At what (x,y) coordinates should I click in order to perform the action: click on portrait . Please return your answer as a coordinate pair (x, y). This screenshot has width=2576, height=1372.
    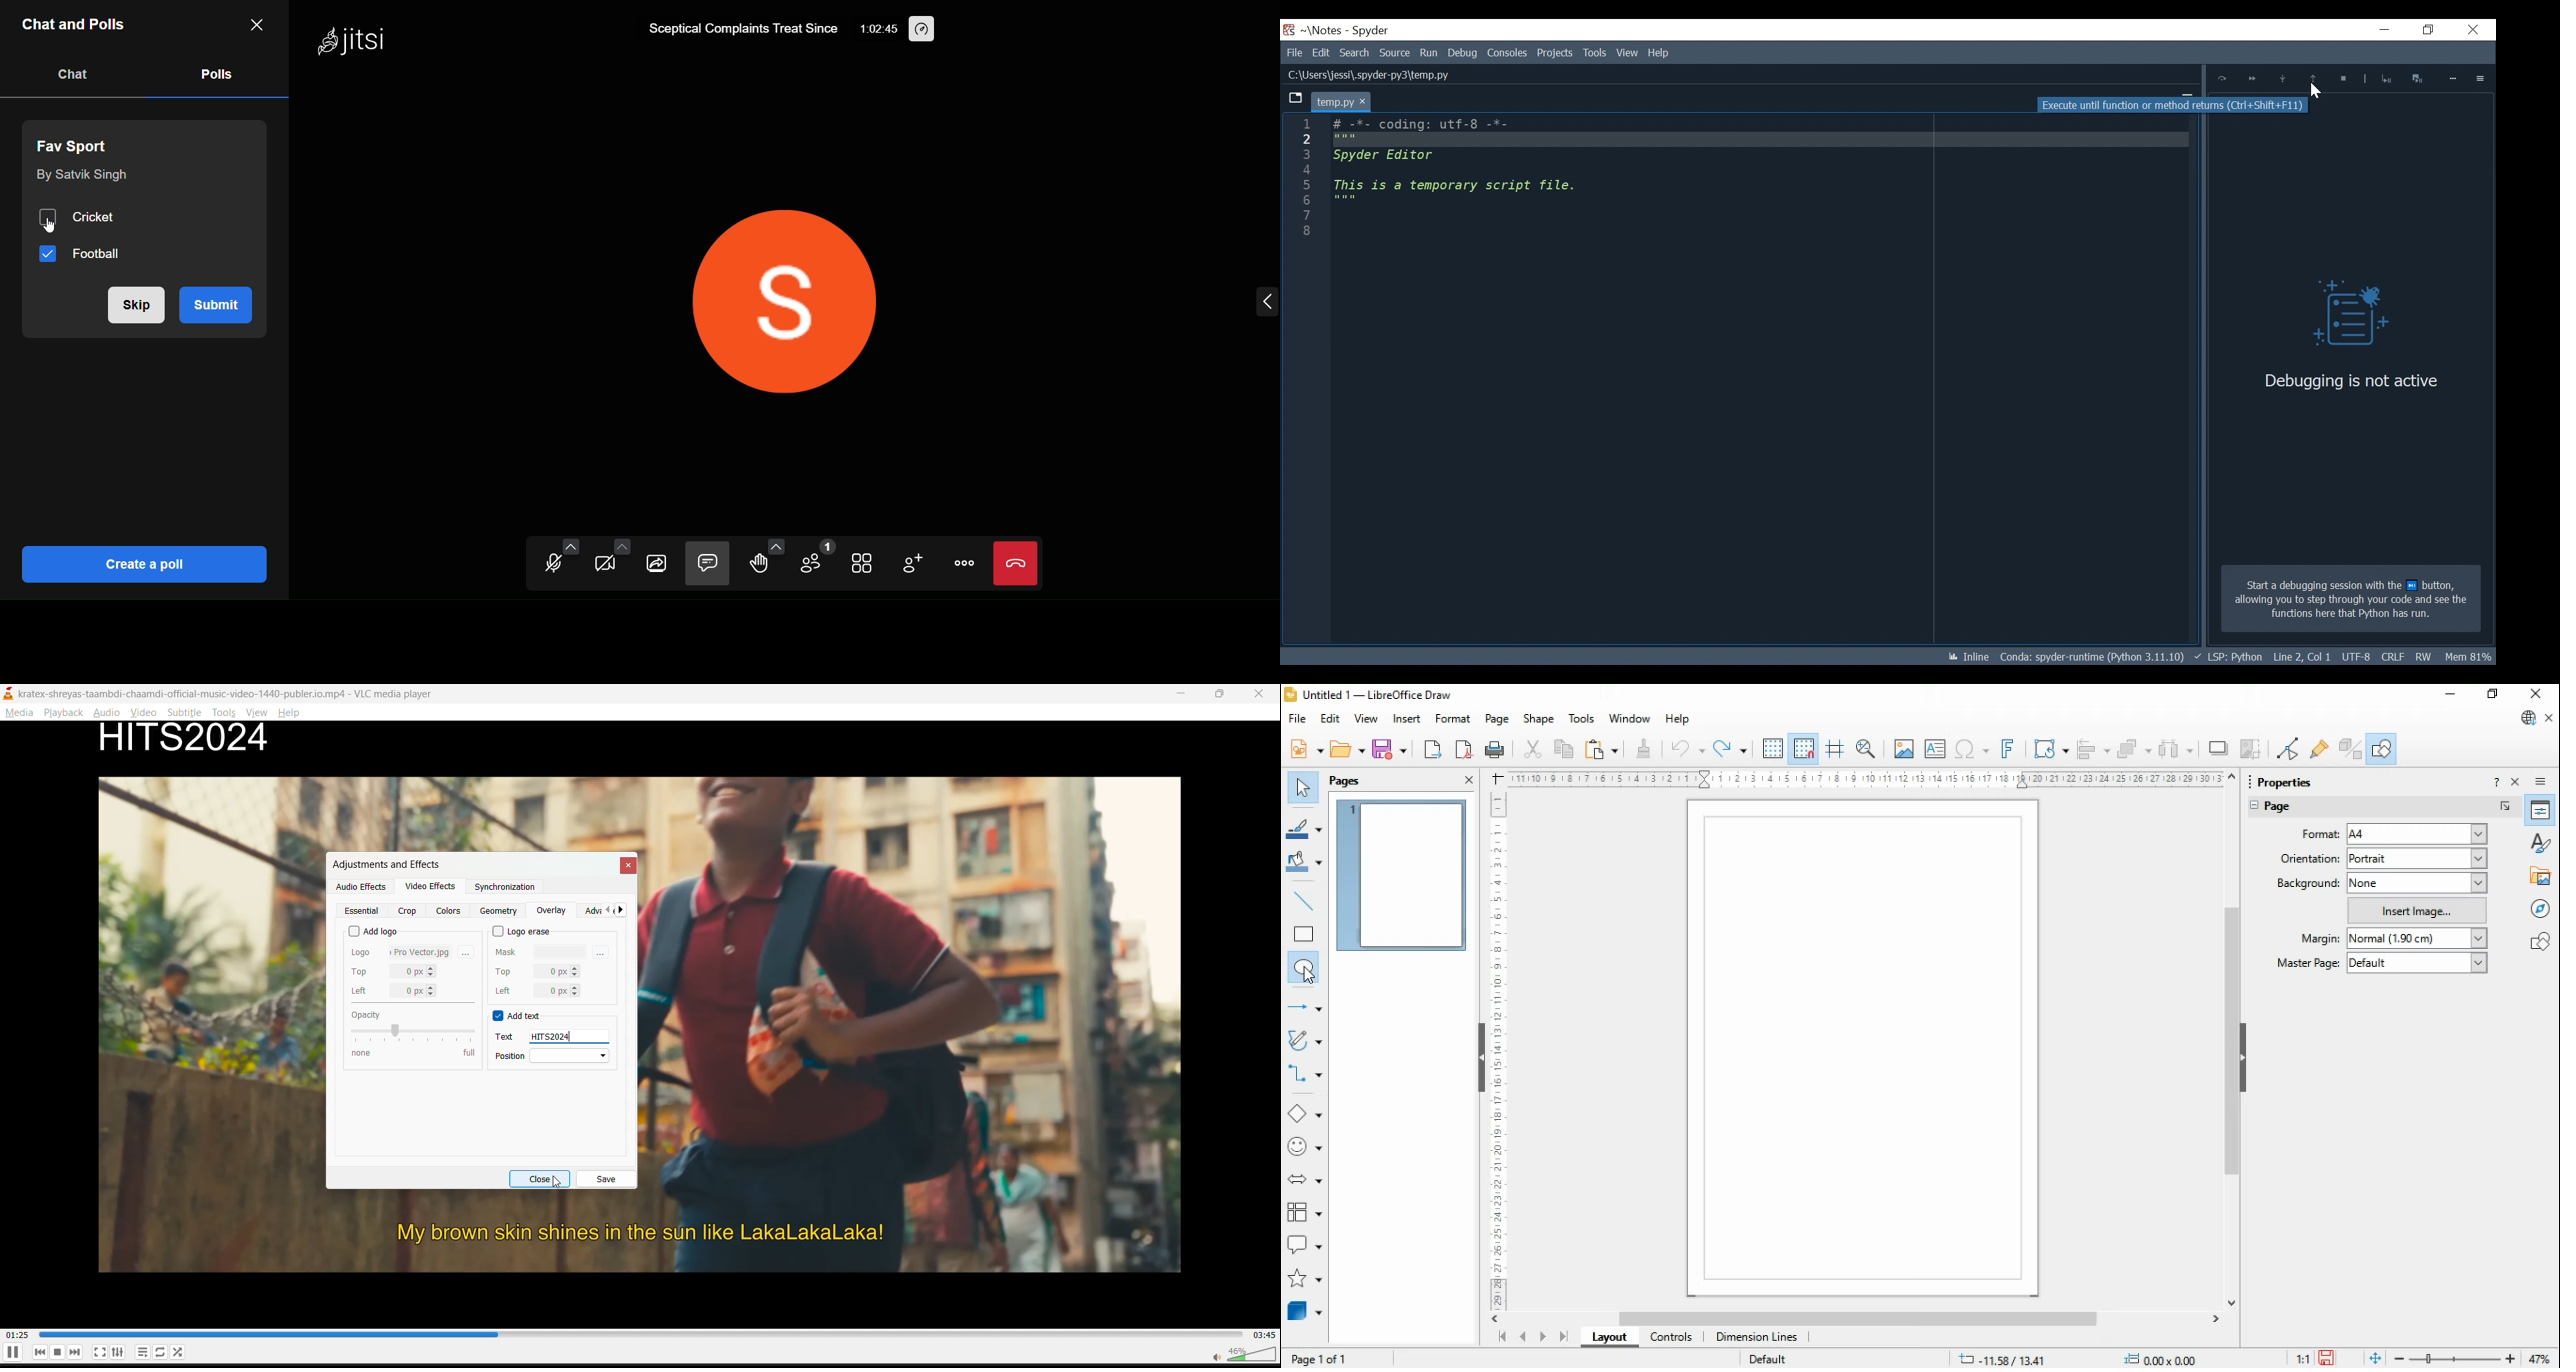
    Looking at the image, I should click on (2418, 858).